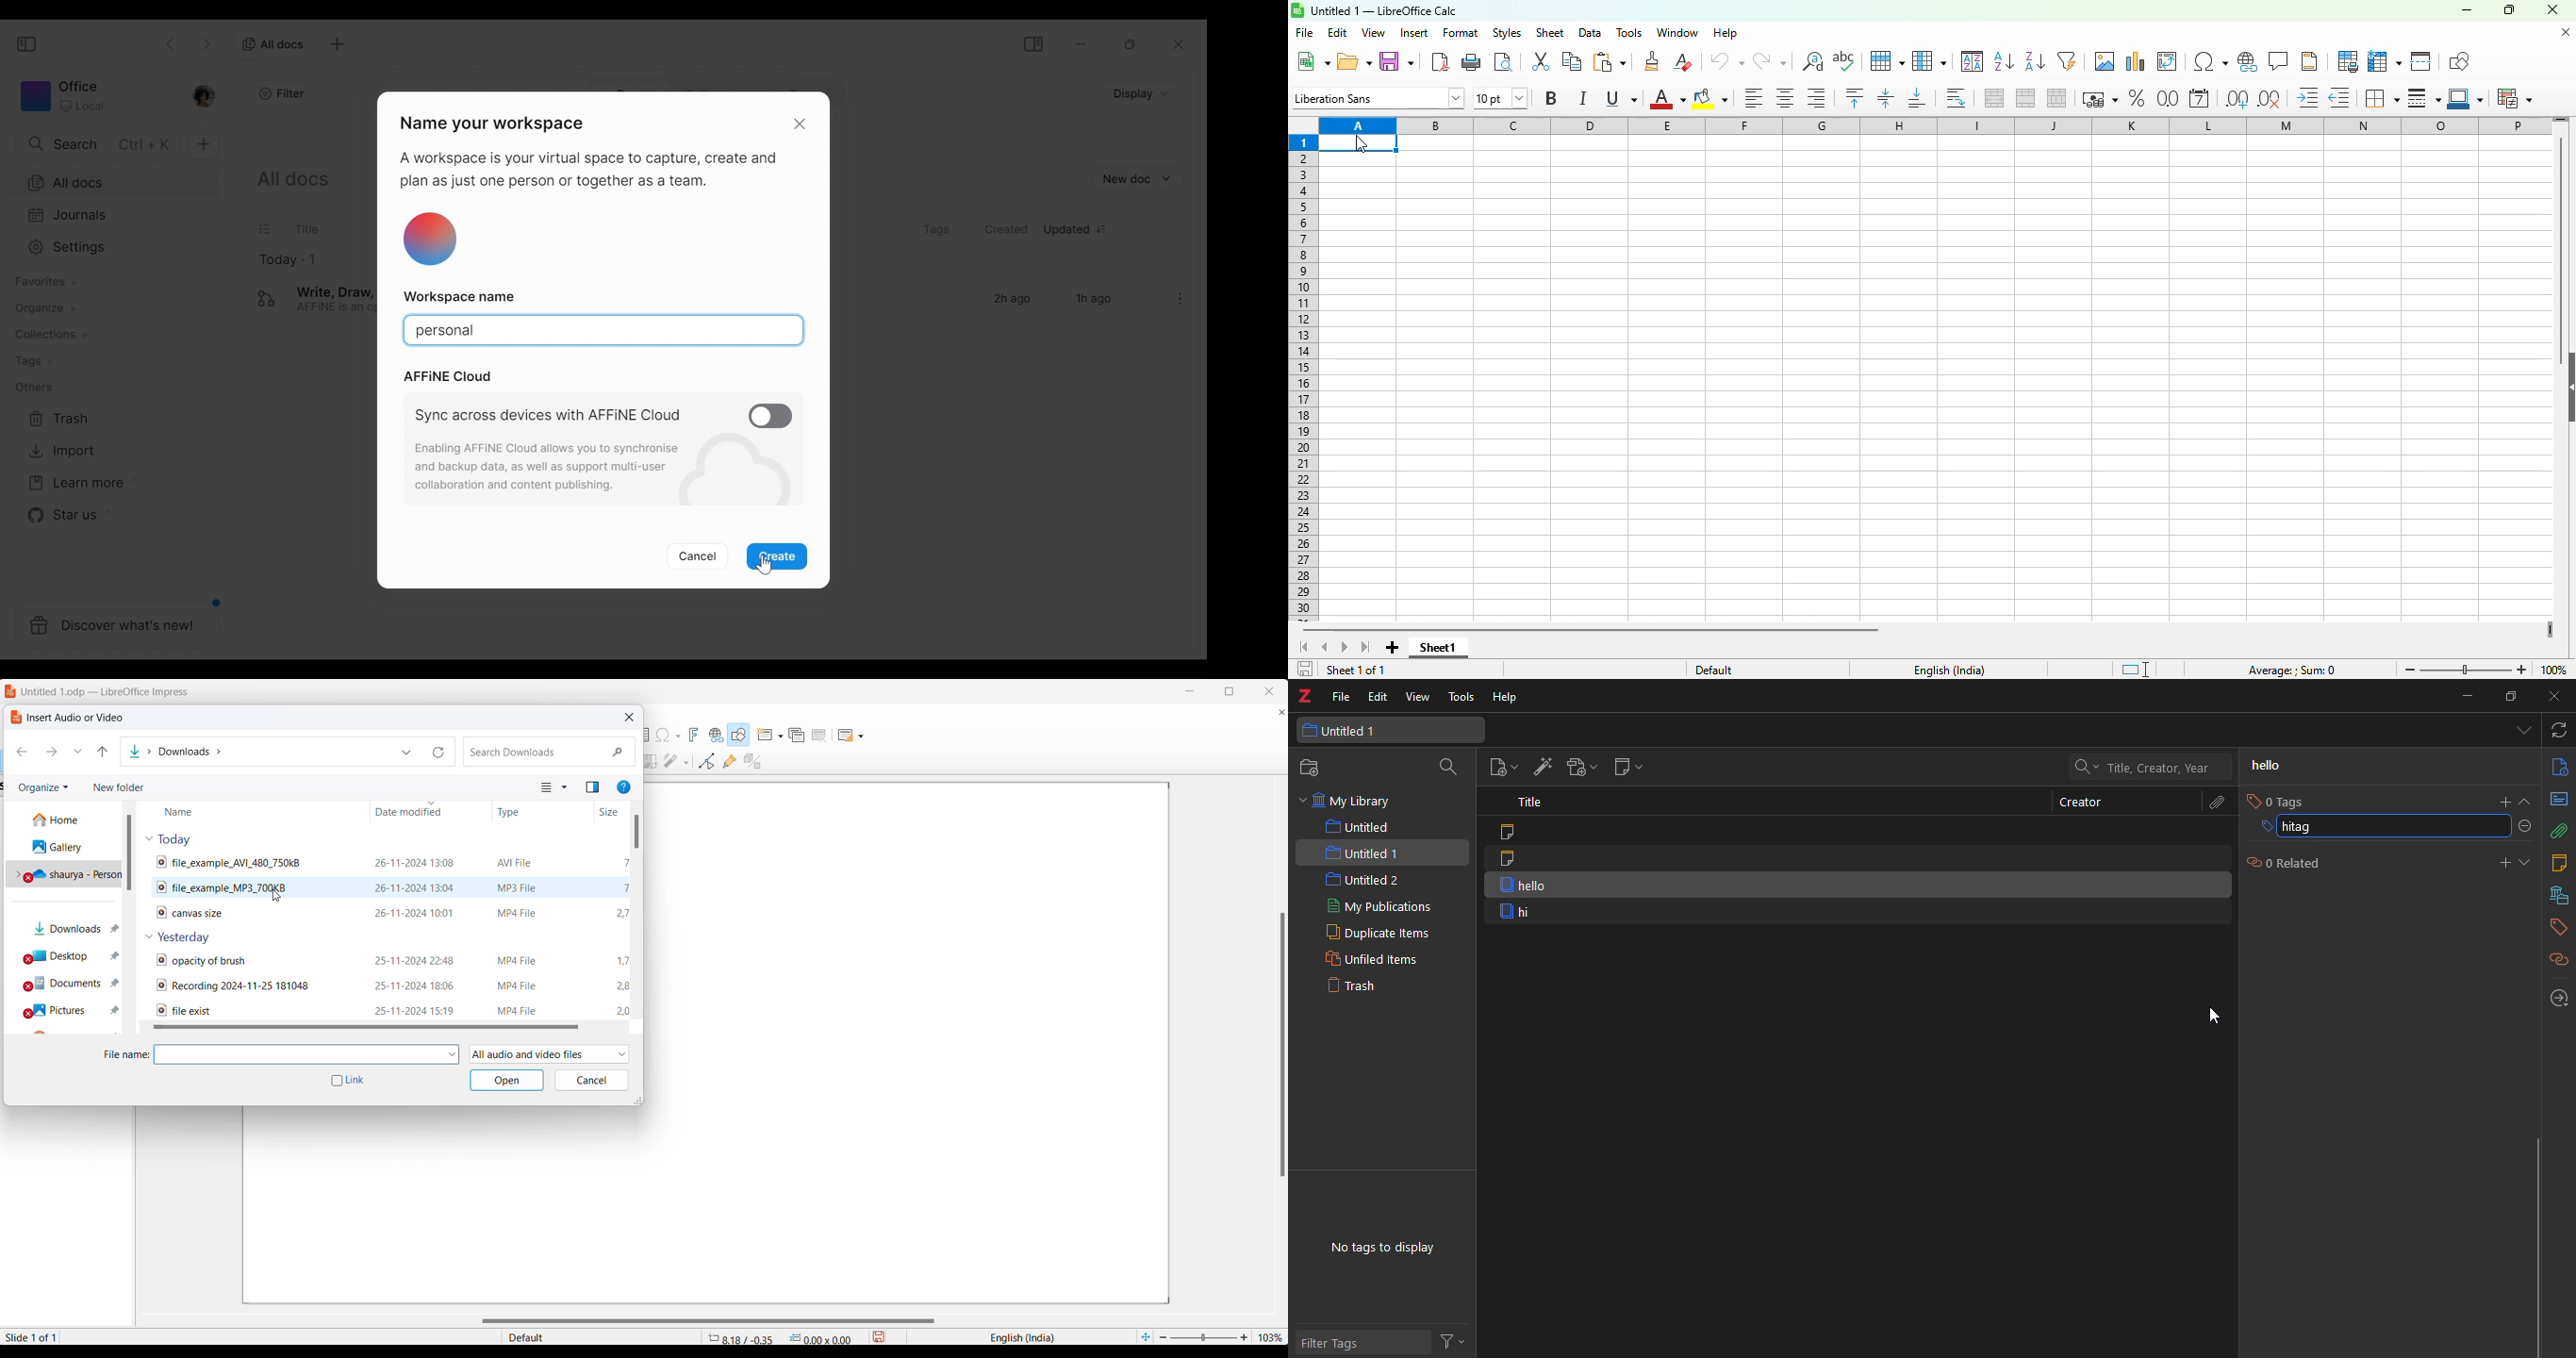 The height and width of the screenshot is (1372, 2576). I want to click on change your view, so click(544, 788).